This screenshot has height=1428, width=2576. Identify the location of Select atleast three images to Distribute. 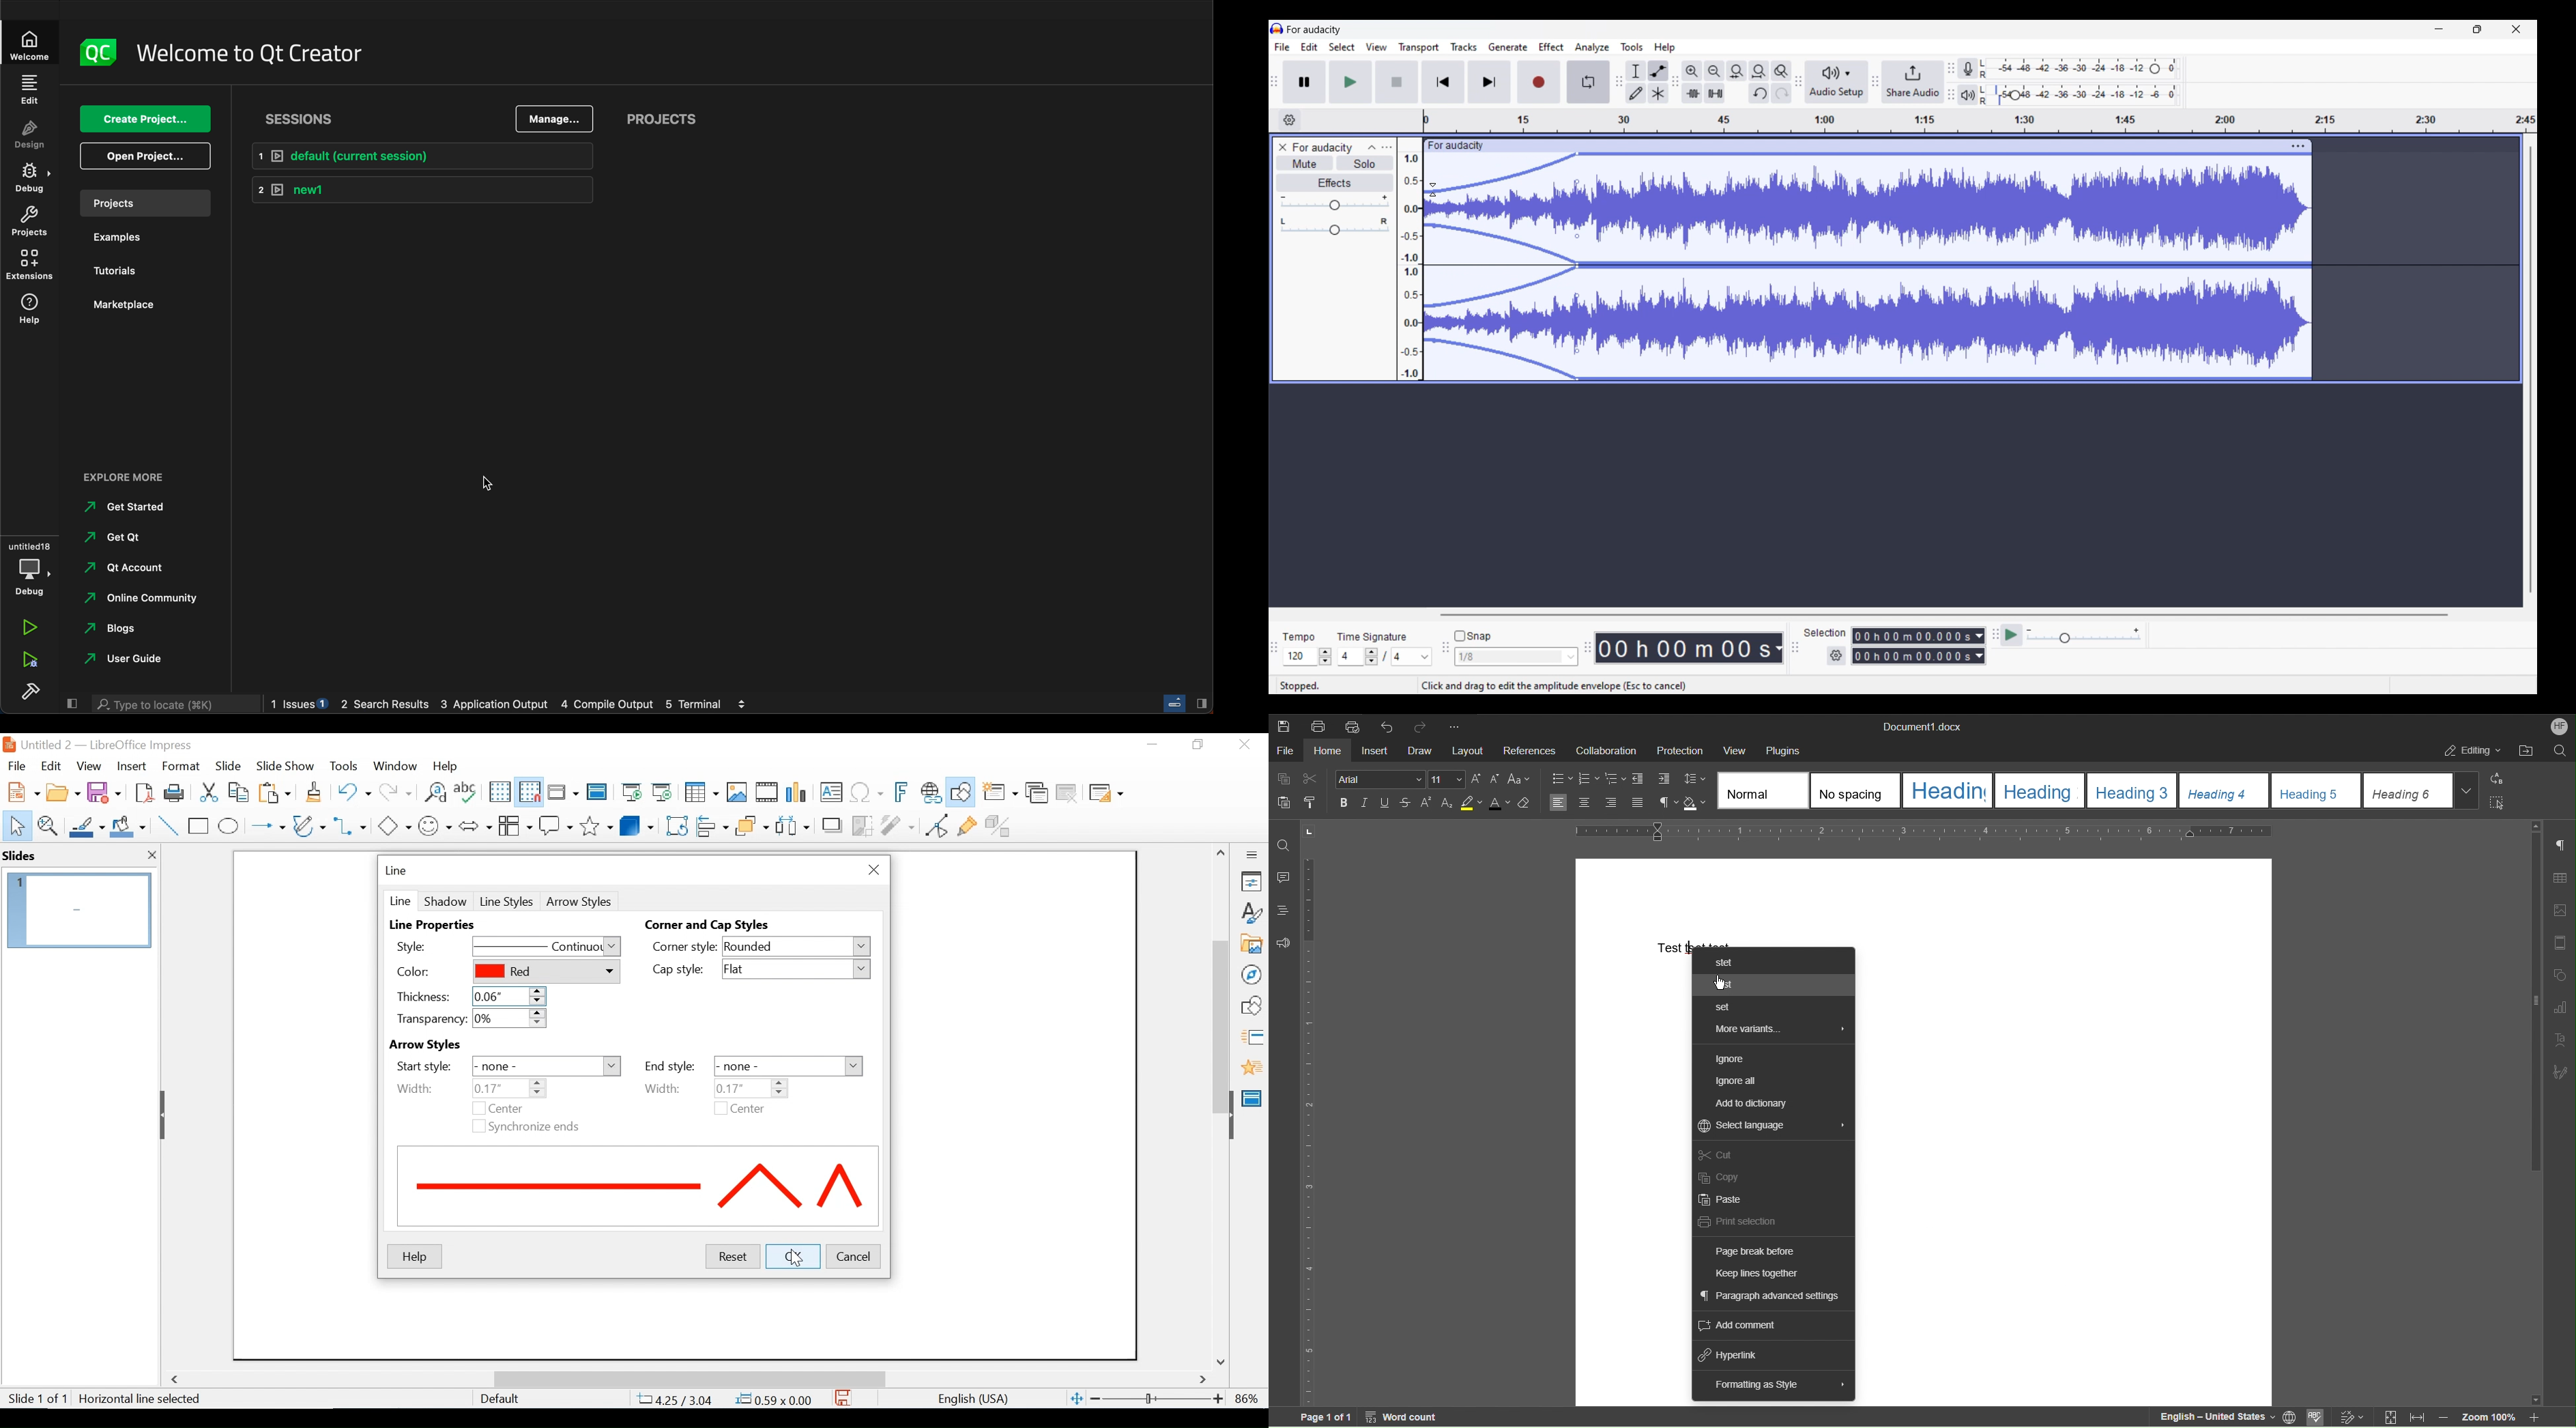
(792, 824).